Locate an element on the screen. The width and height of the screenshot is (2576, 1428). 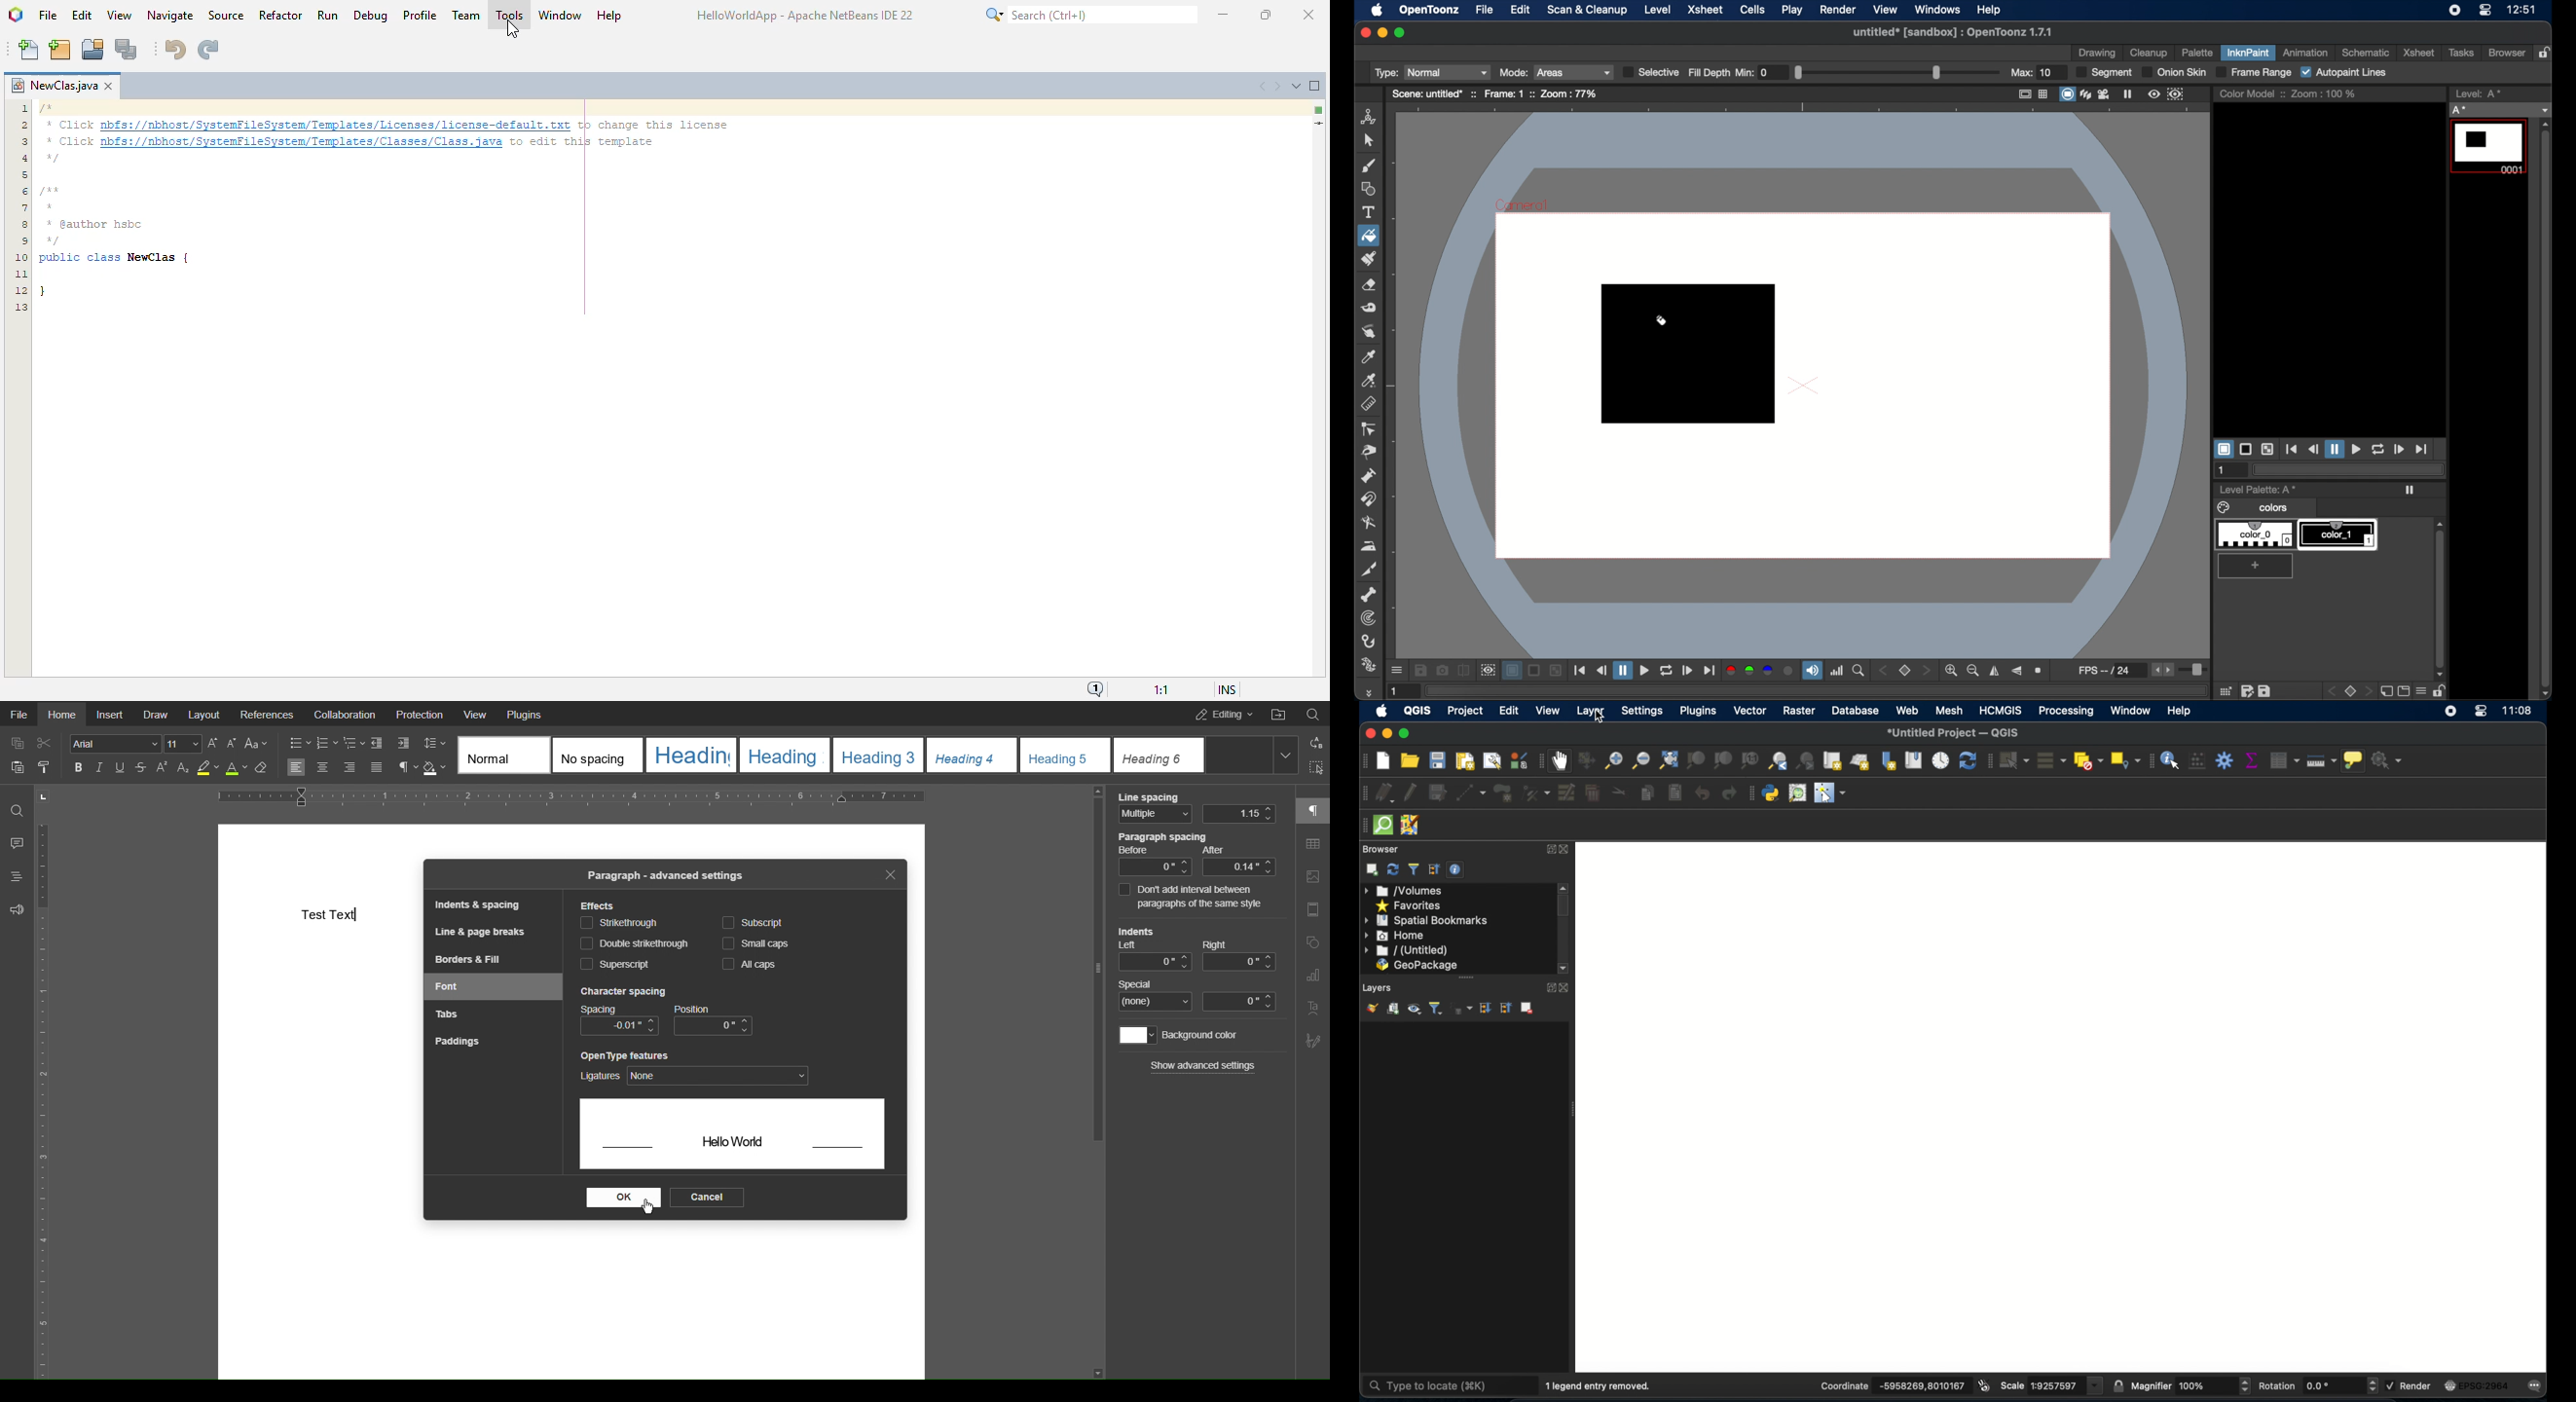
Superscript is located at coordinates (161, 768).